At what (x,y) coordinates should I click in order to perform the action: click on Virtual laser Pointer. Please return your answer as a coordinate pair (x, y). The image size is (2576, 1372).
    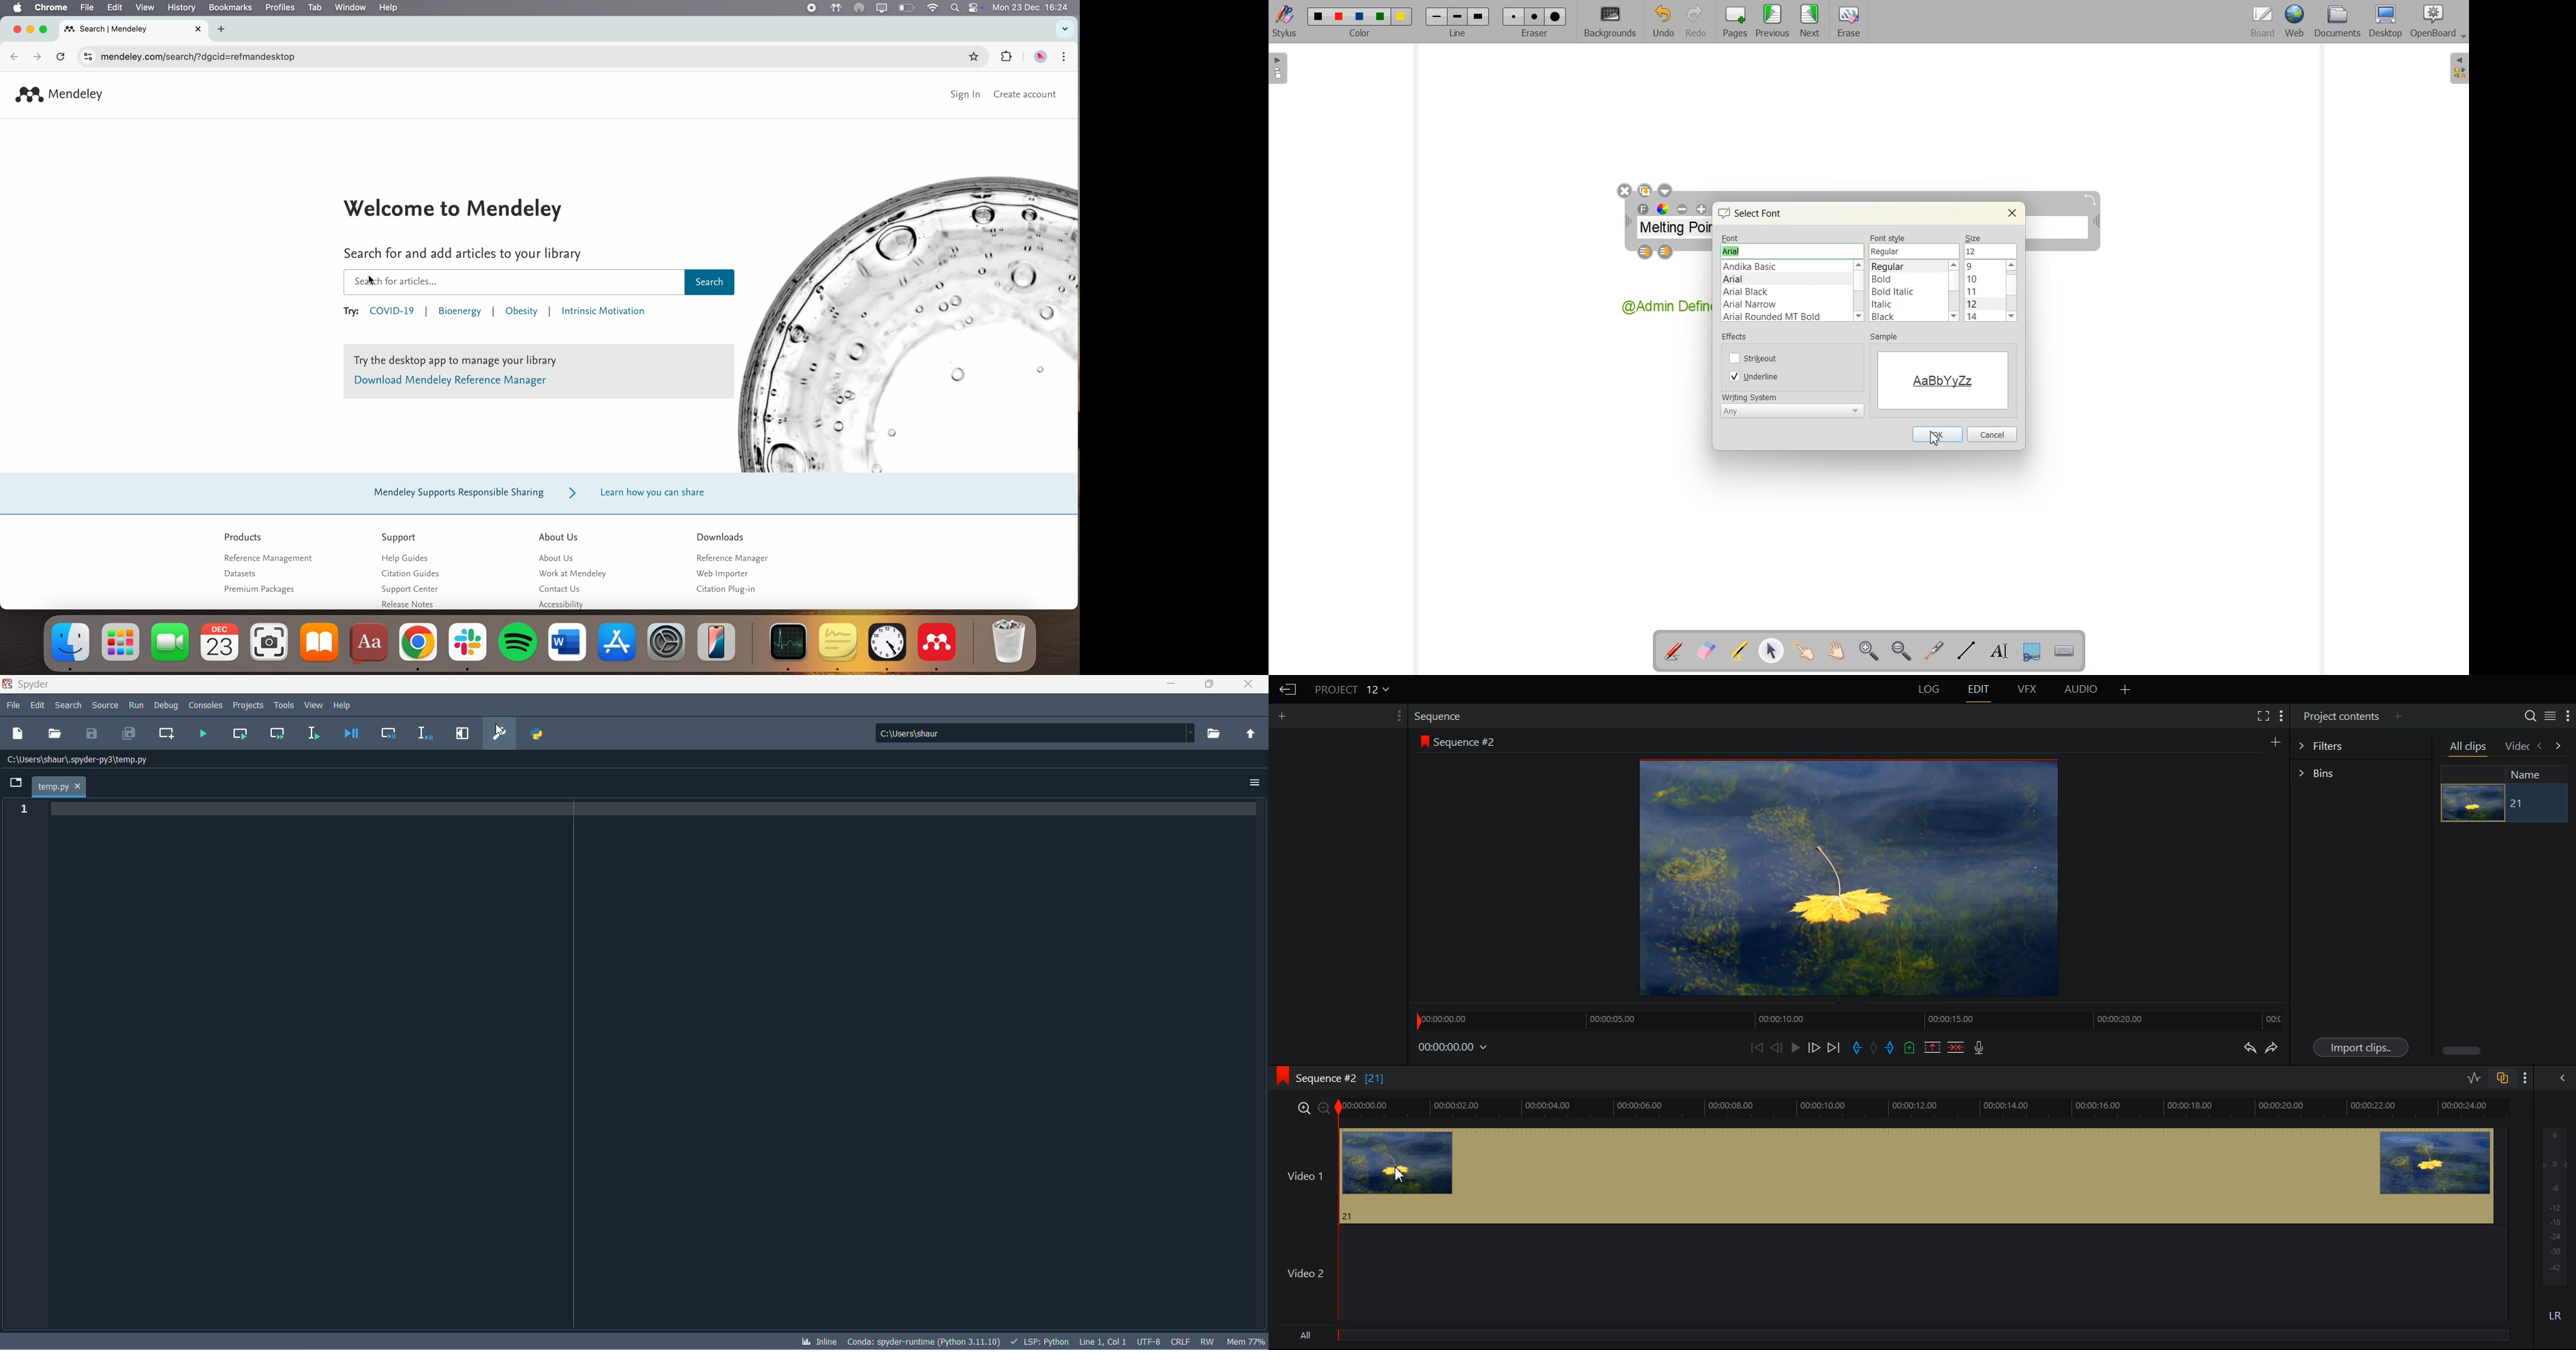
    Looking at the image, I should click on (1934, 650).